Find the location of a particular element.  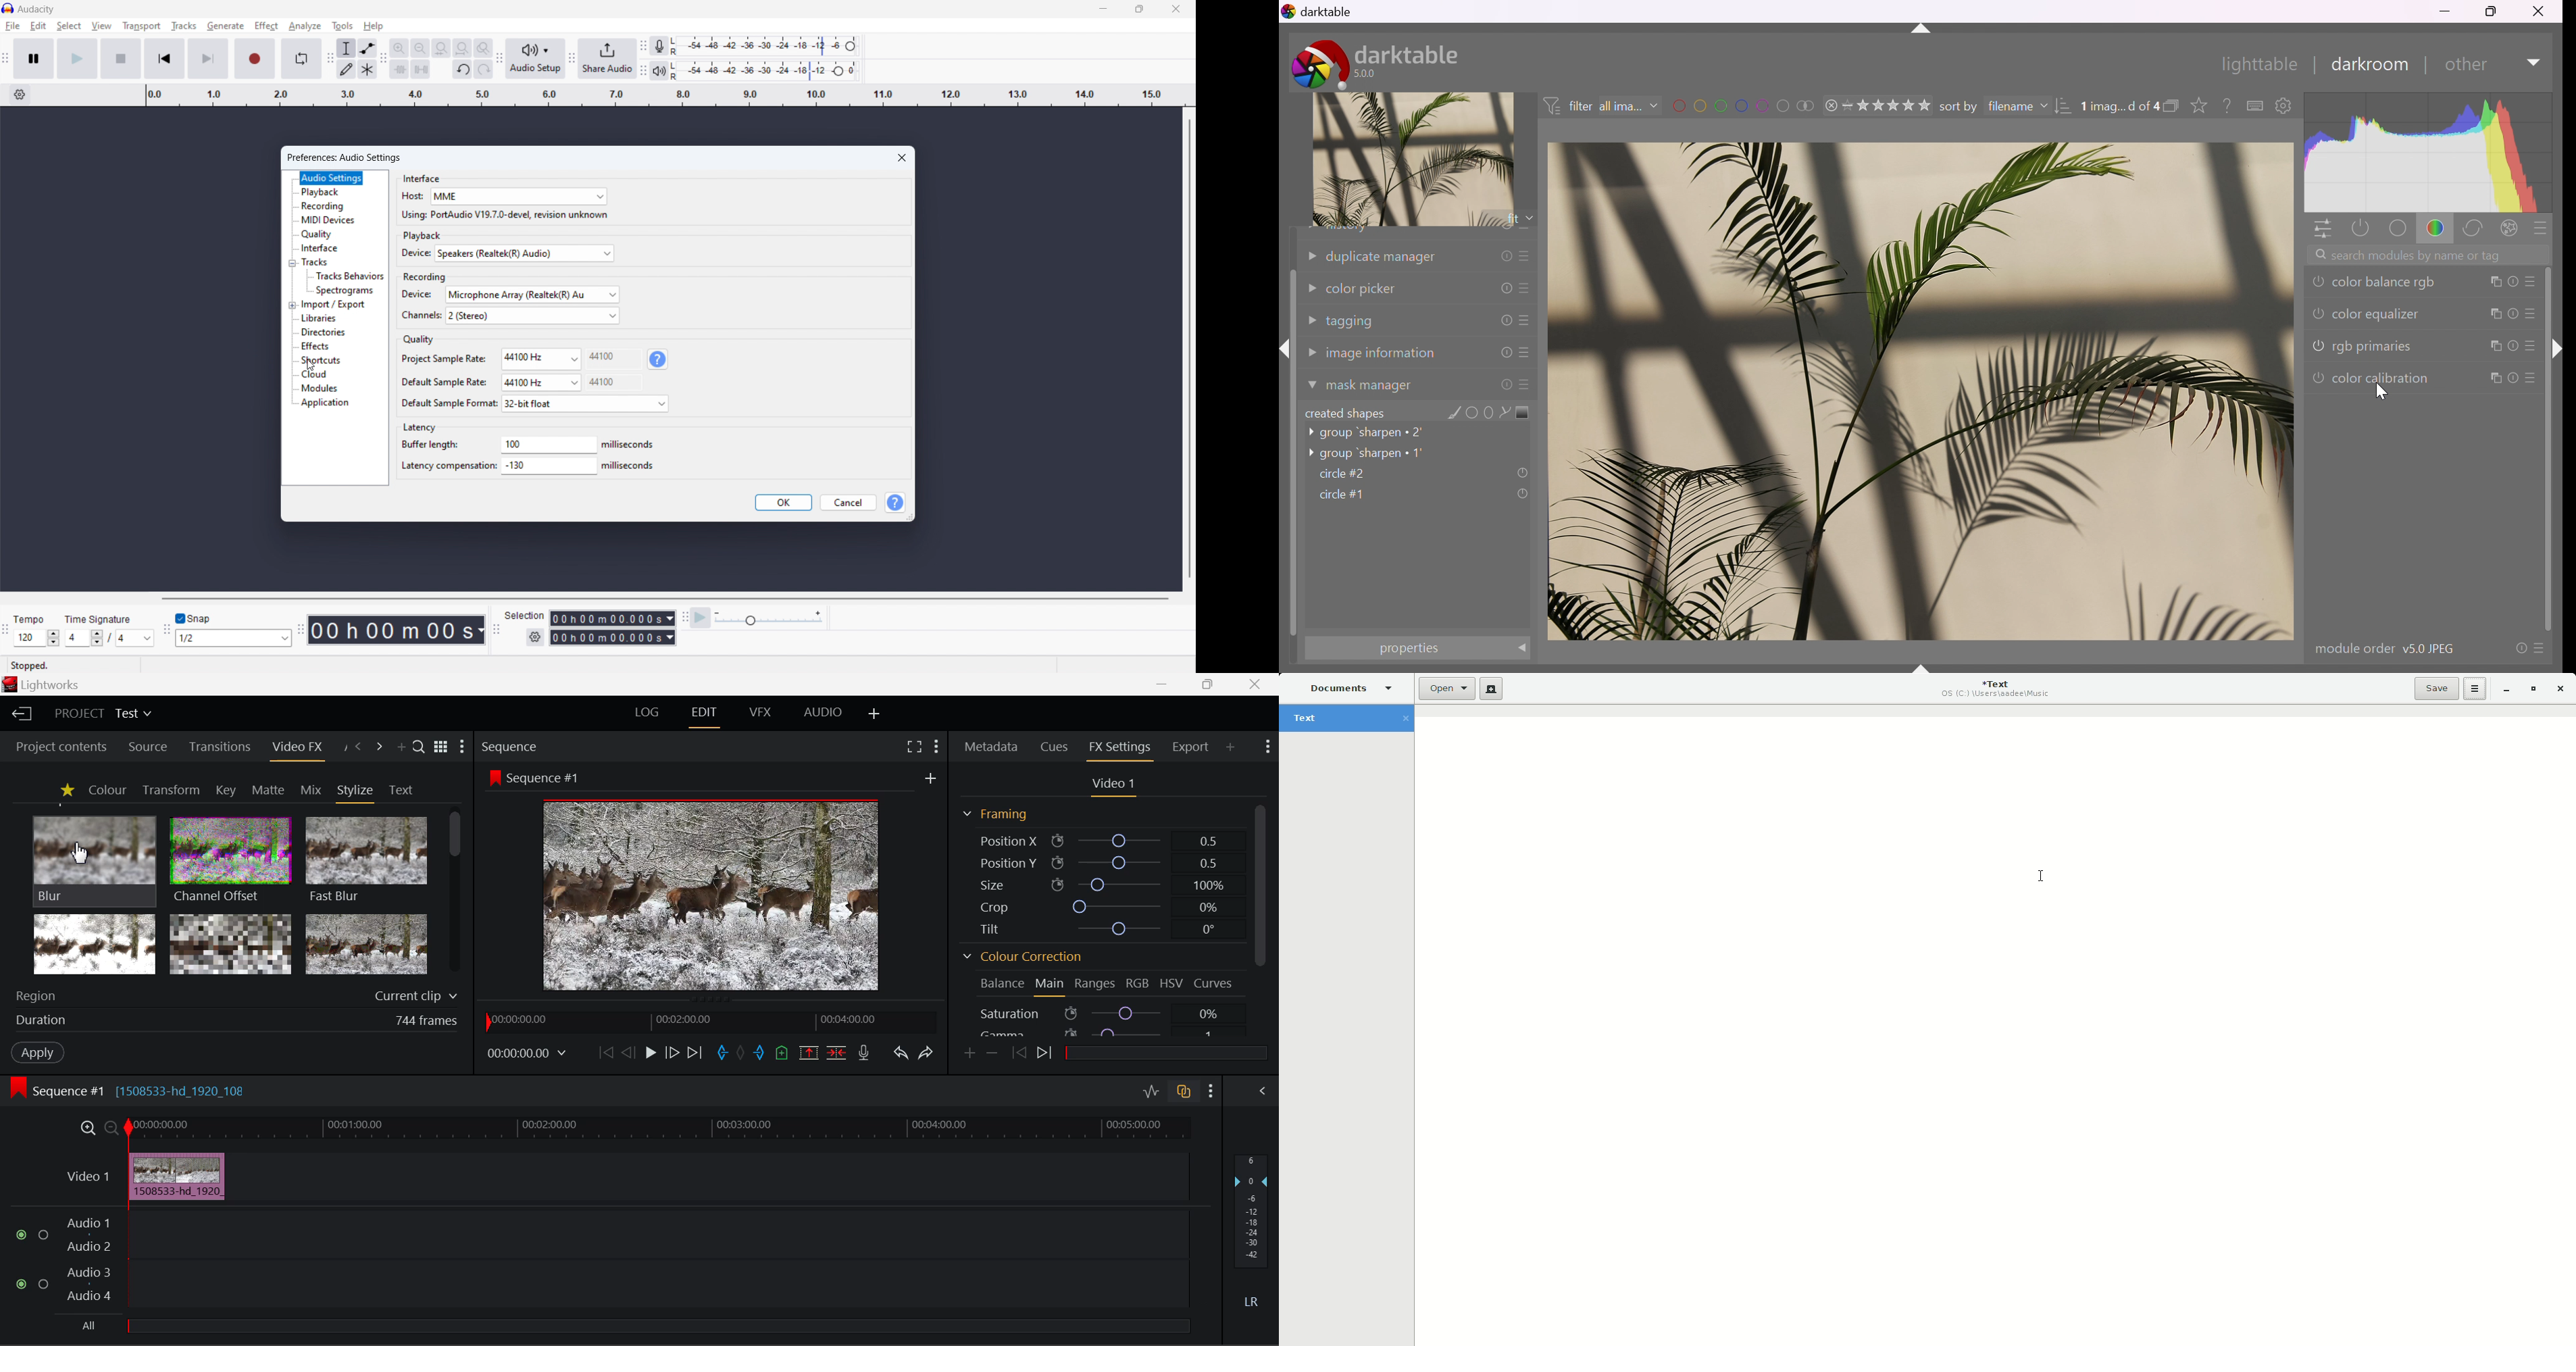

toggle snap is located at coordinates (193, 618).